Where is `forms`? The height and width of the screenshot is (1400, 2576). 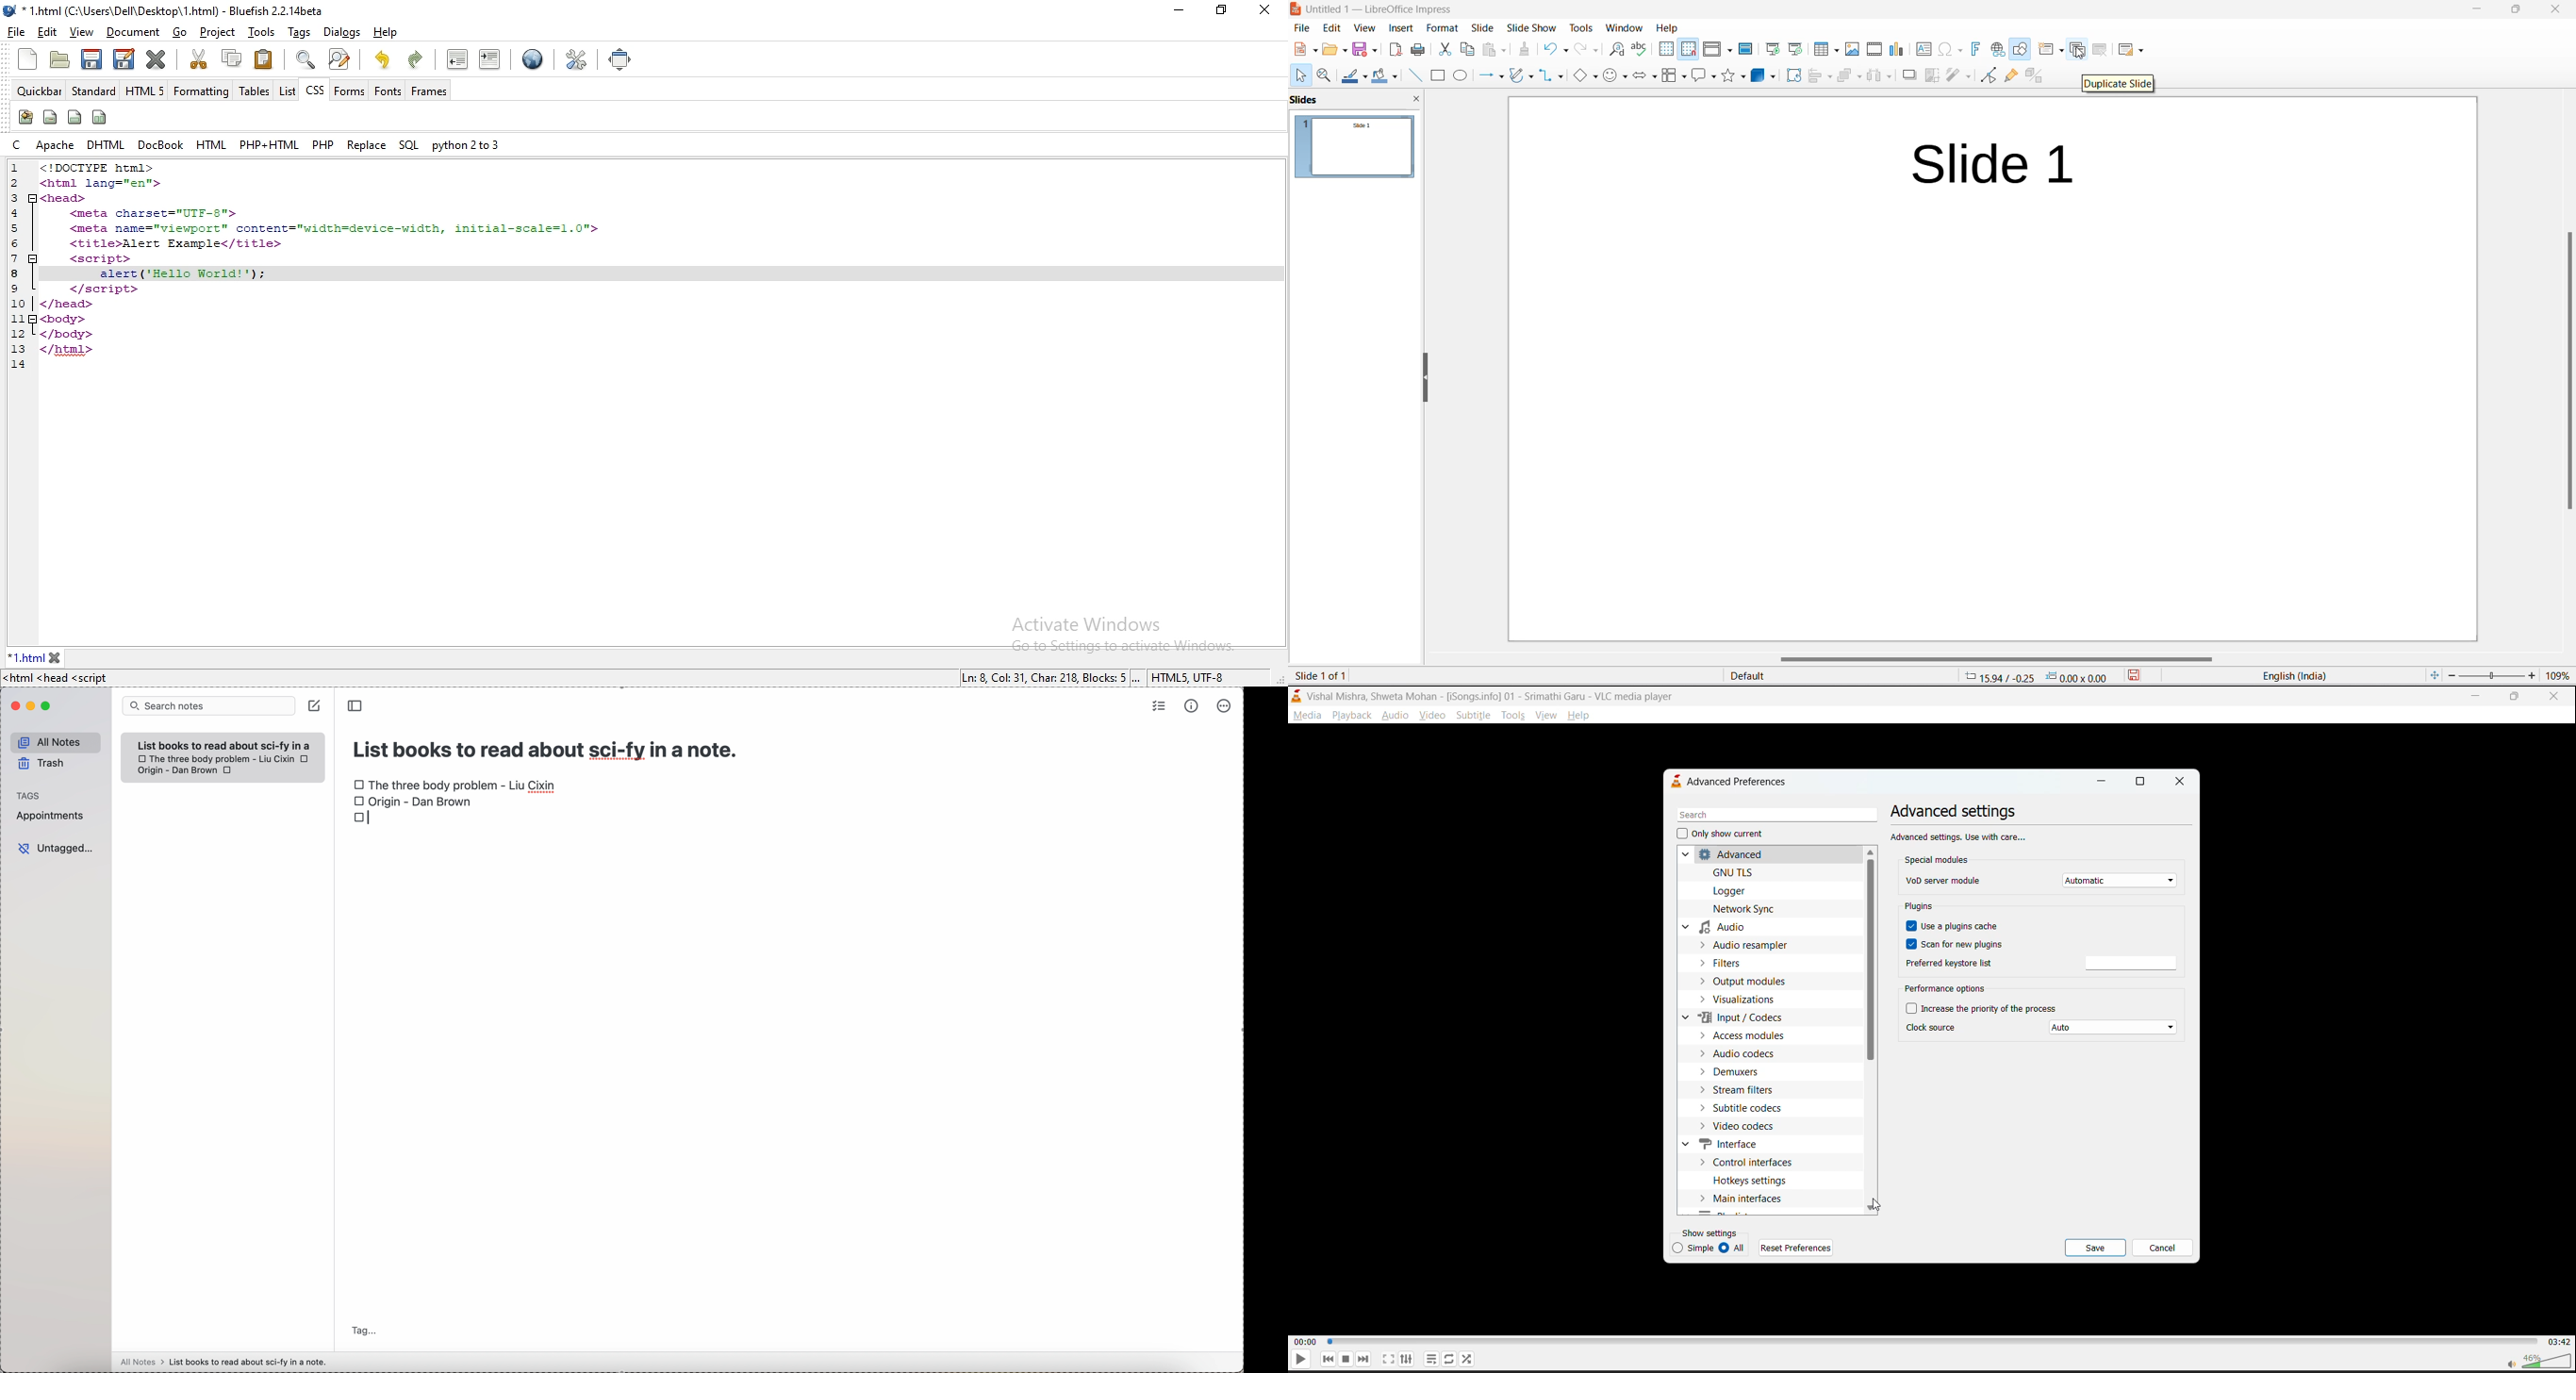 forms is located at coordinates (349, 90).